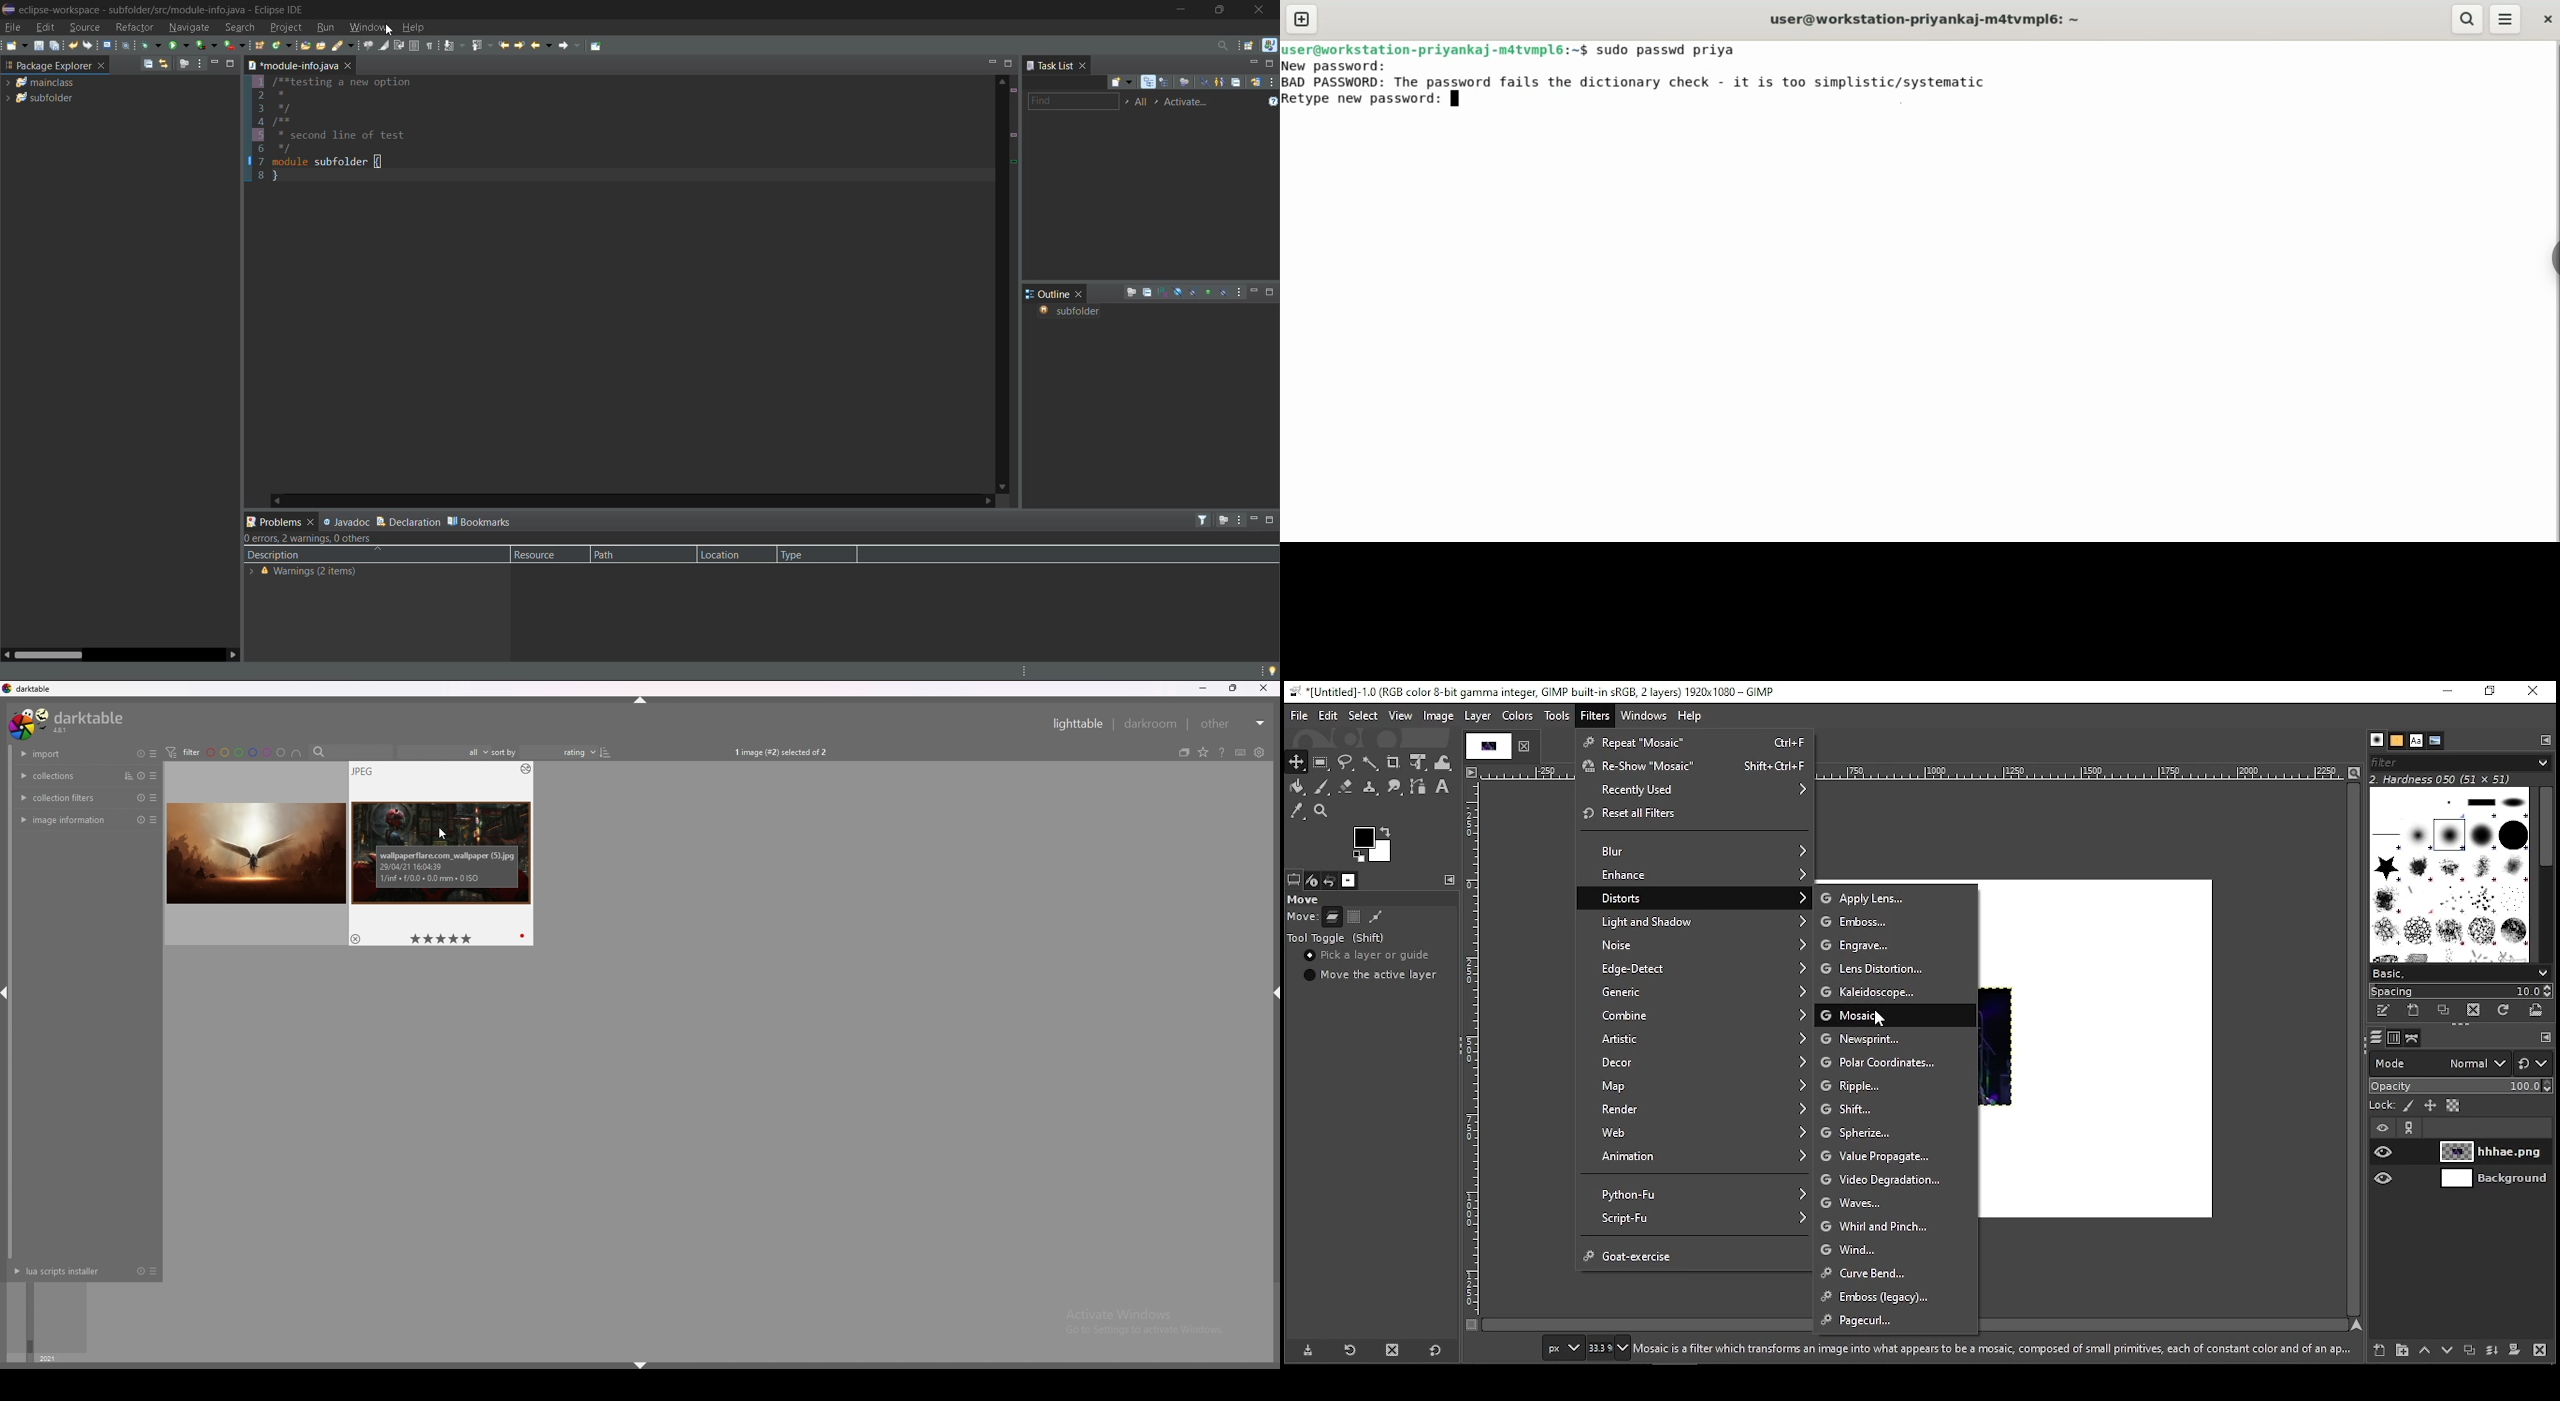 This screenshot has height=1428, width=2576. I want to click on eraser tool, so click(1347, 786).